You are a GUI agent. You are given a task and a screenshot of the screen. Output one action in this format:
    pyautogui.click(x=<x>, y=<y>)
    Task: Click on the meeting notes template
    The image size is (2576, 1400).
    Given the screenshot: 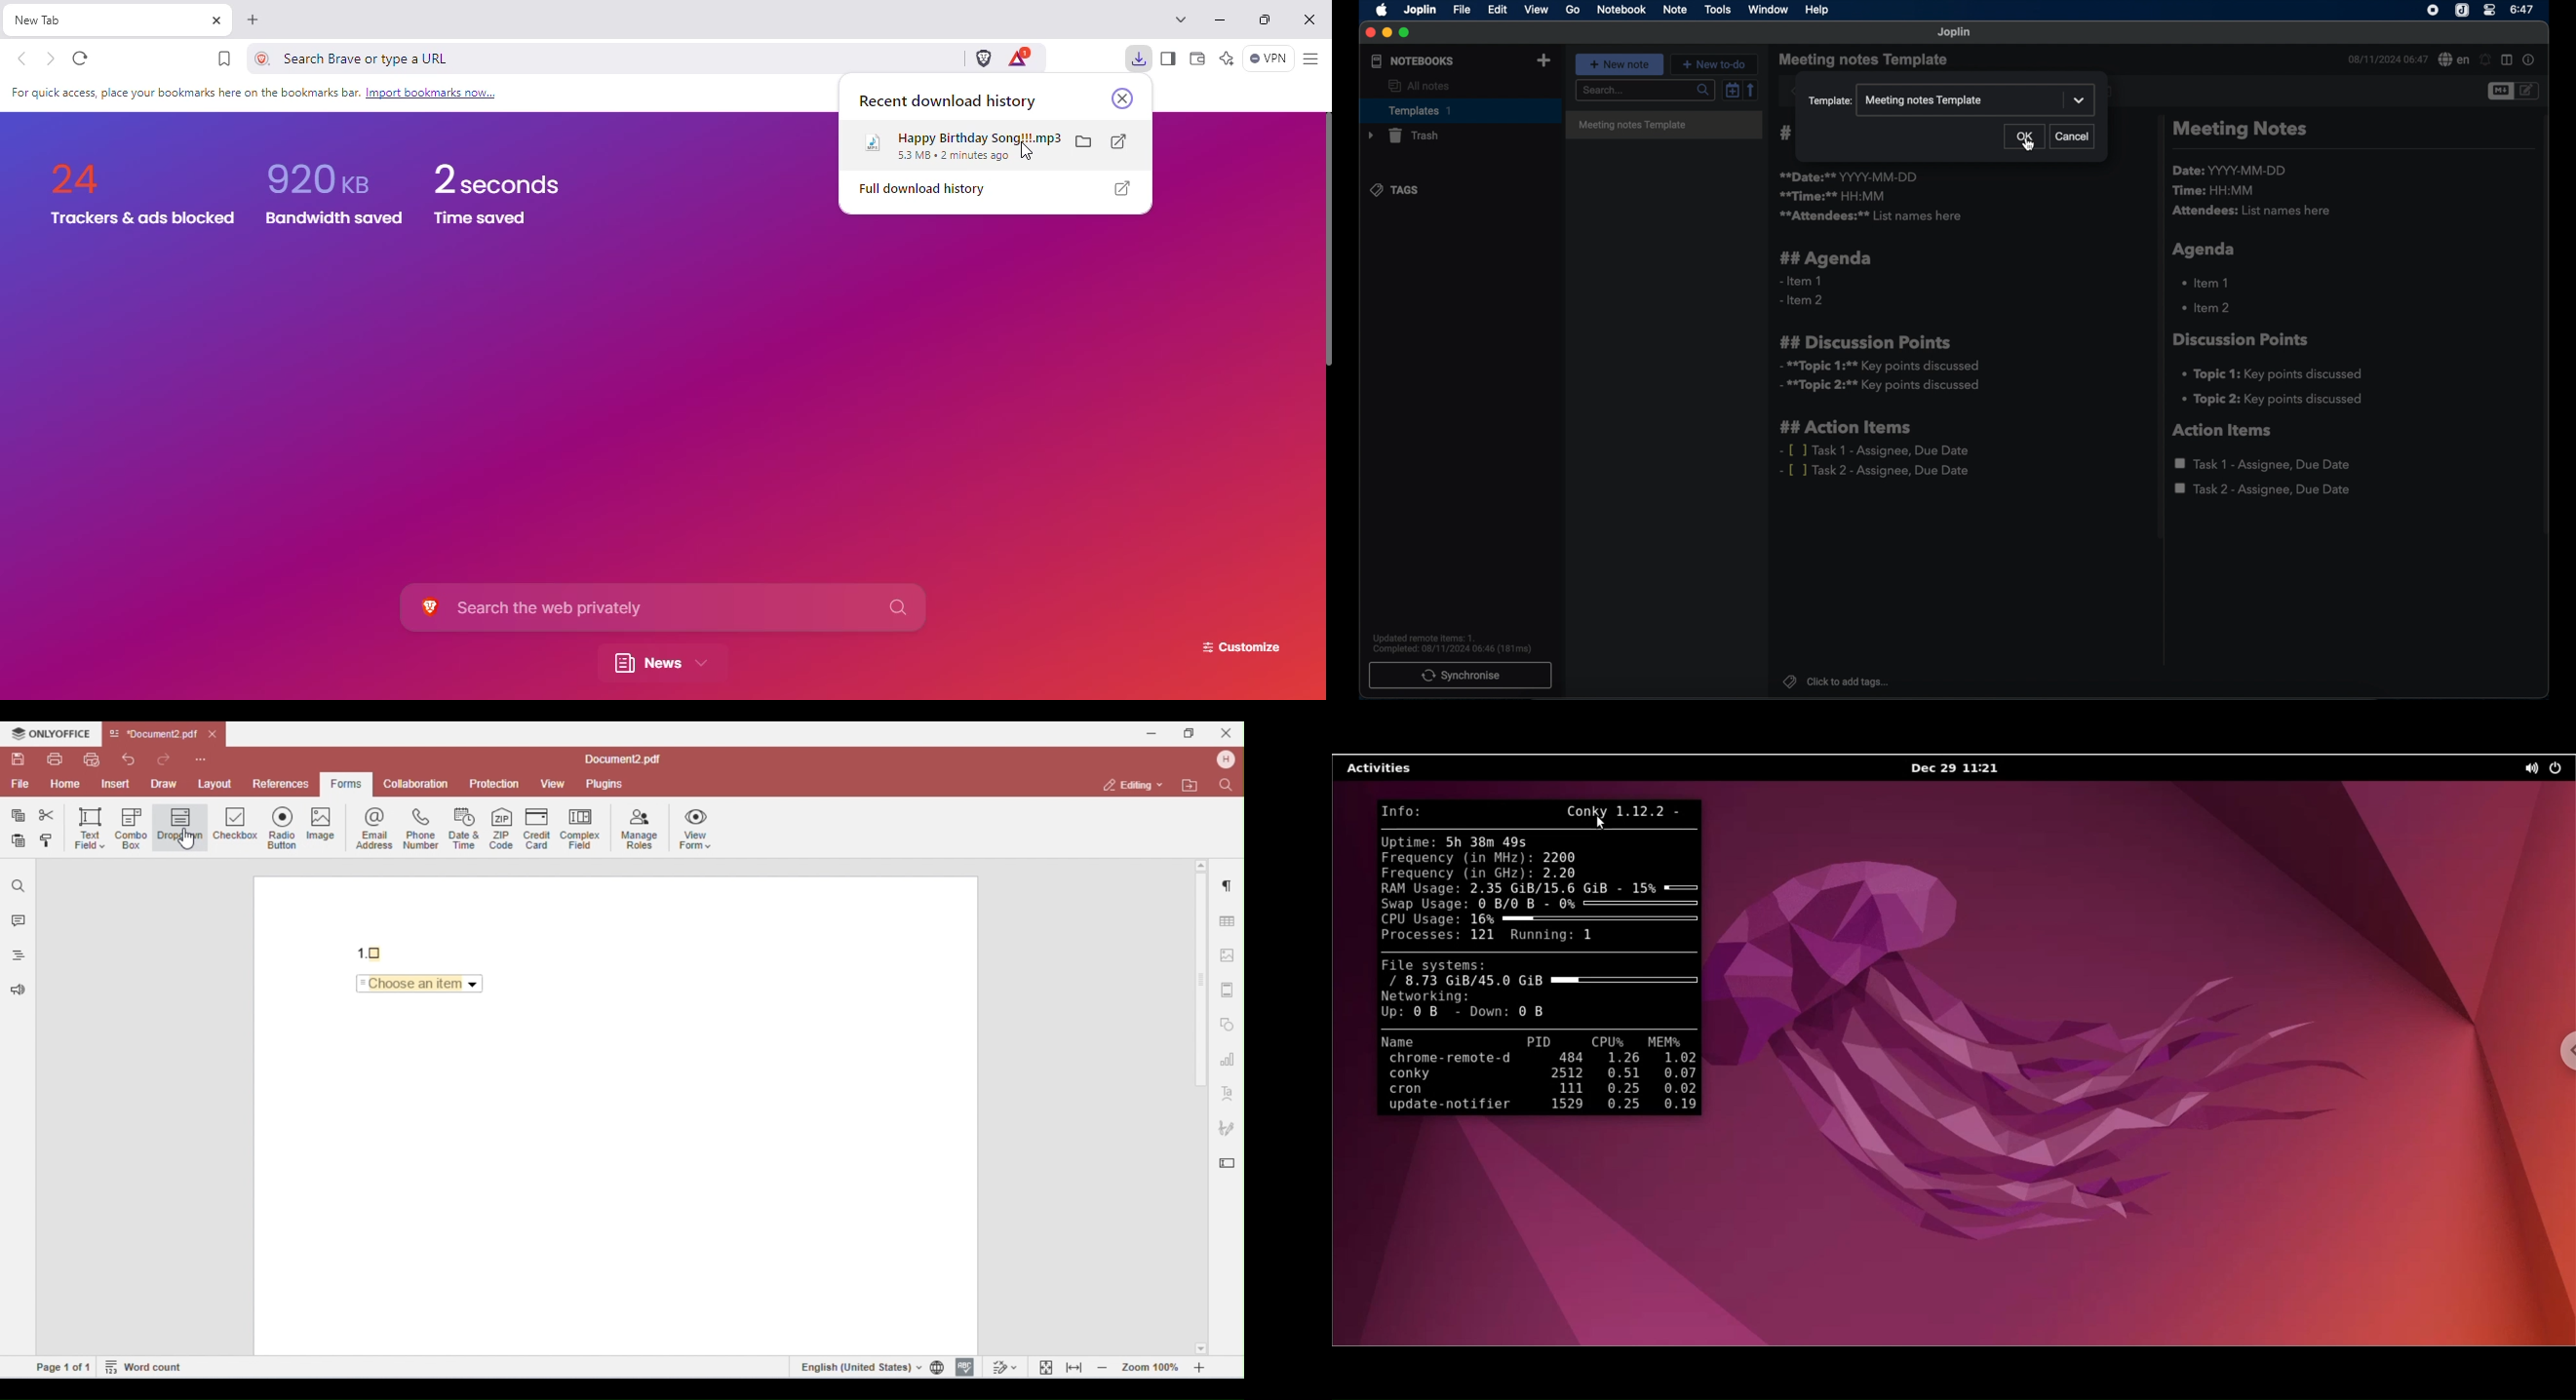 What is the action you would take?
    pyautogui.click(x=1865, y=60)
    